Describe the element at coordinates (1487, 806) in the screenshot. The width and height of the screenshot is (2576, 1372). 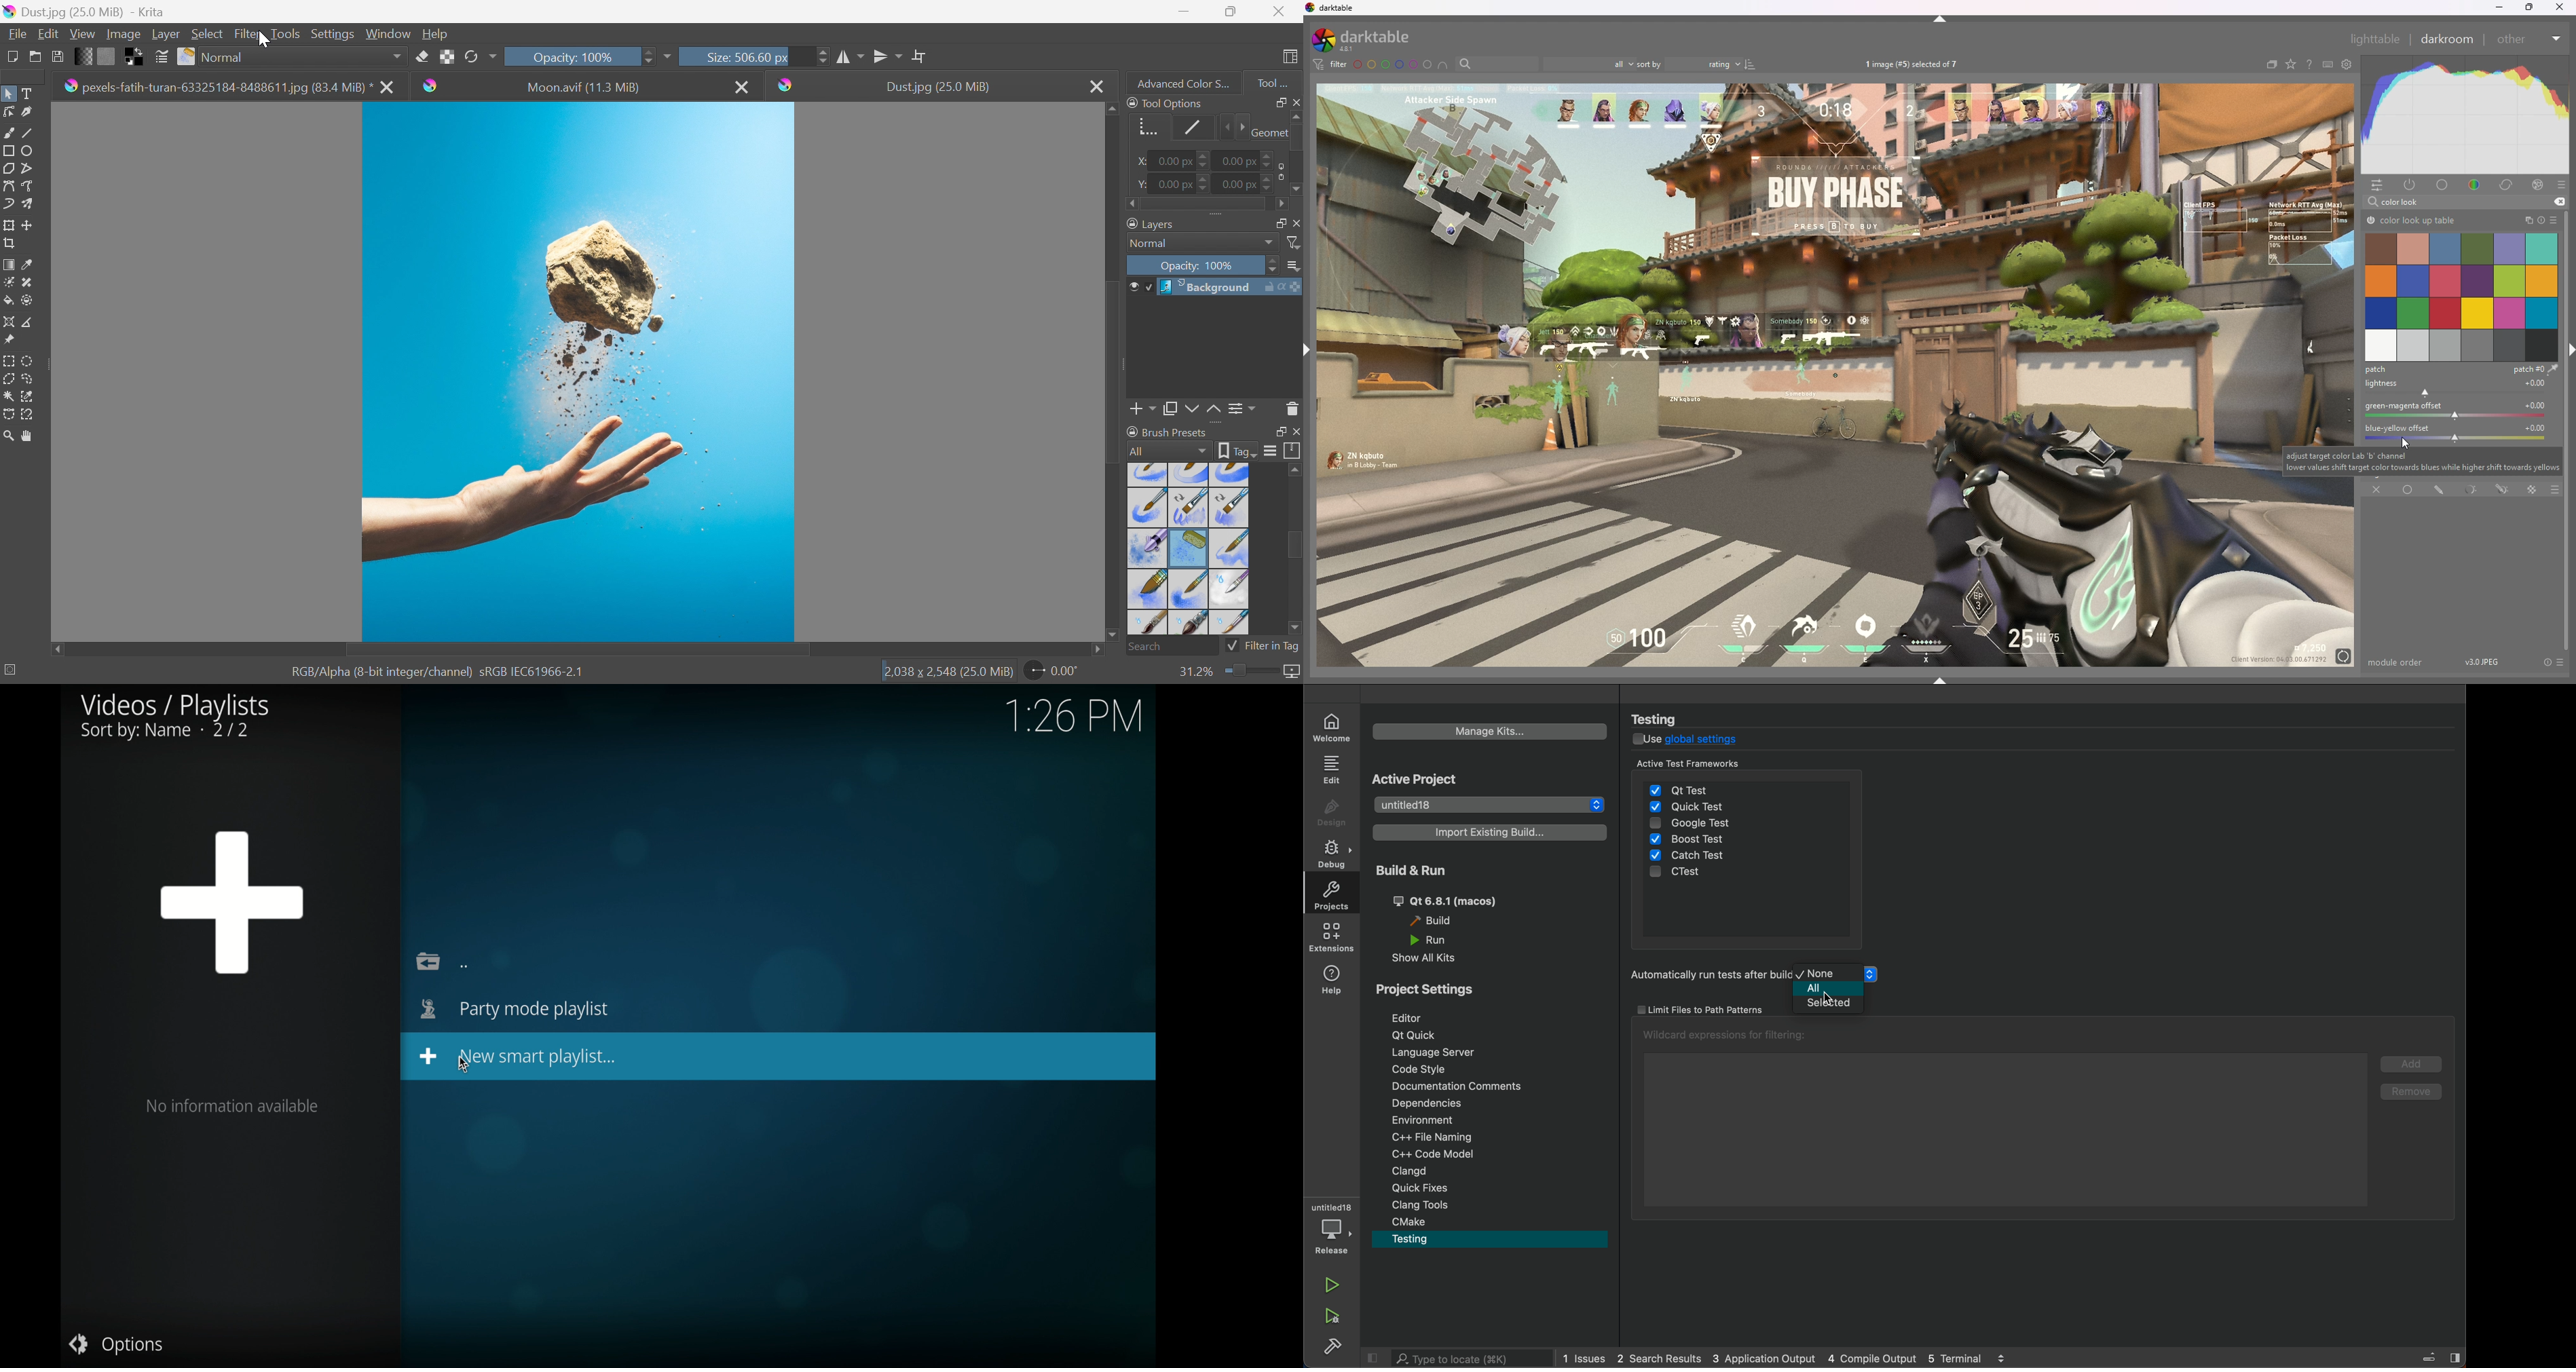
I see `untitled 18` at that location.